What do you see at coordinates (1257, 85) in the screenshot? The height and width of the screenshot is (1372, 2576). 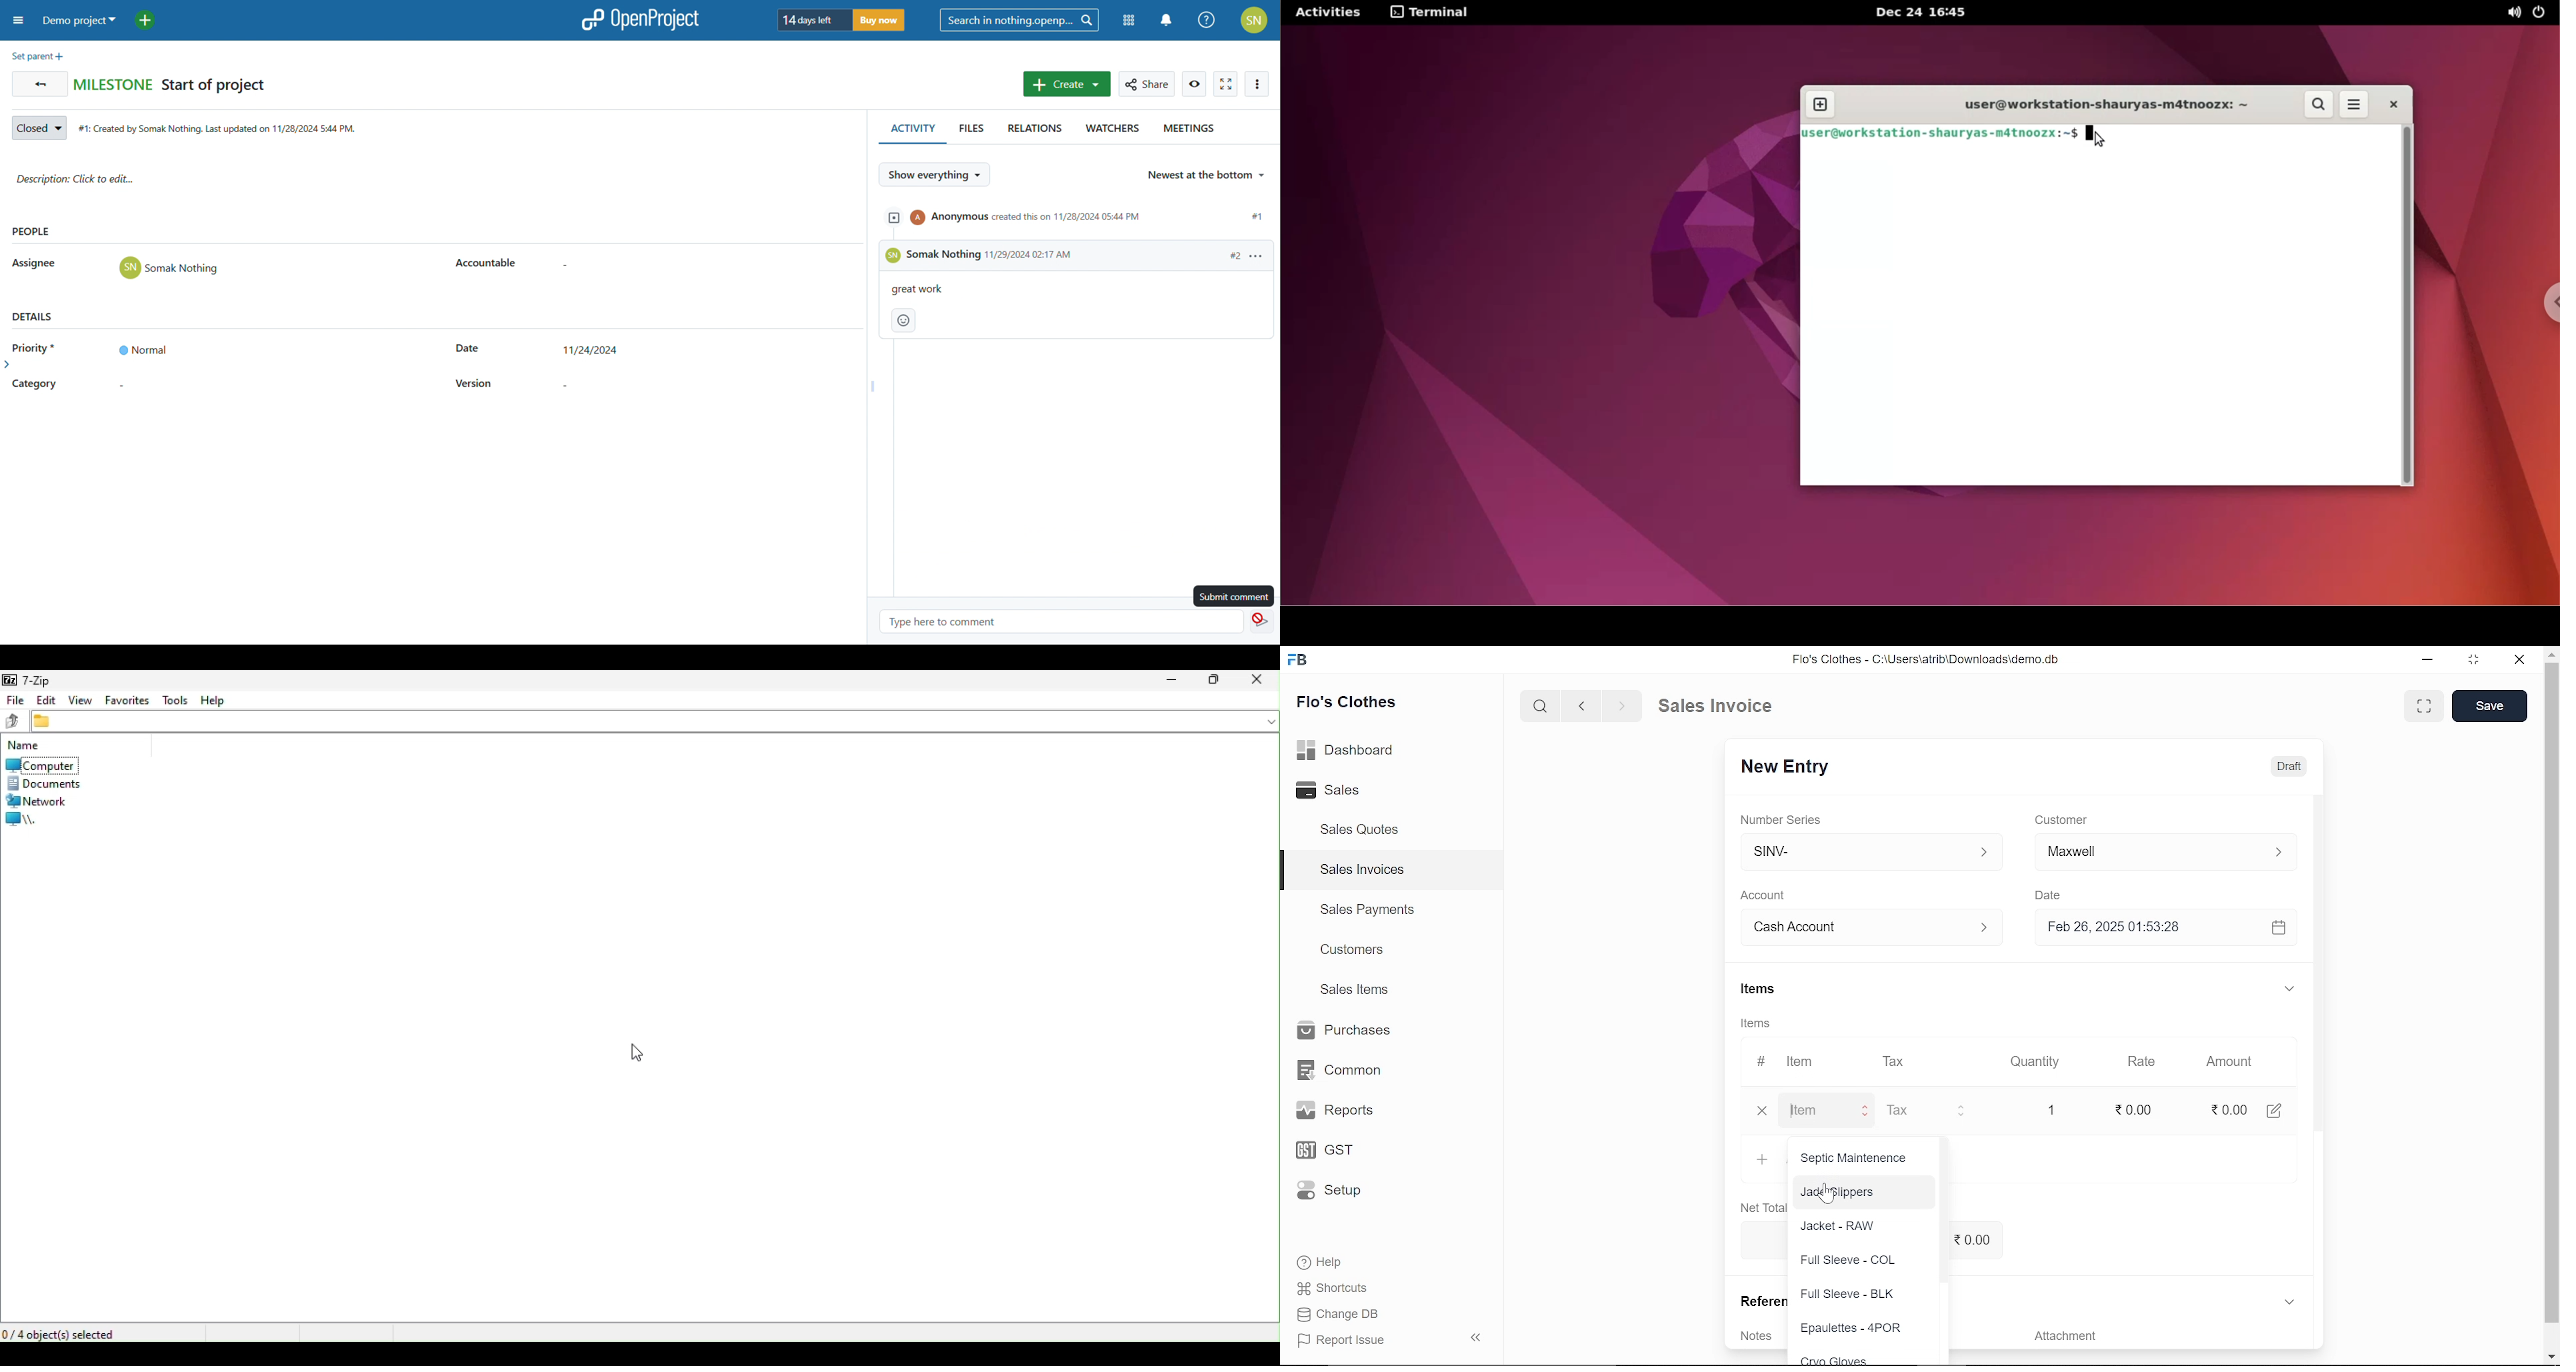 I see `more` at bounding box center [1257, 85].